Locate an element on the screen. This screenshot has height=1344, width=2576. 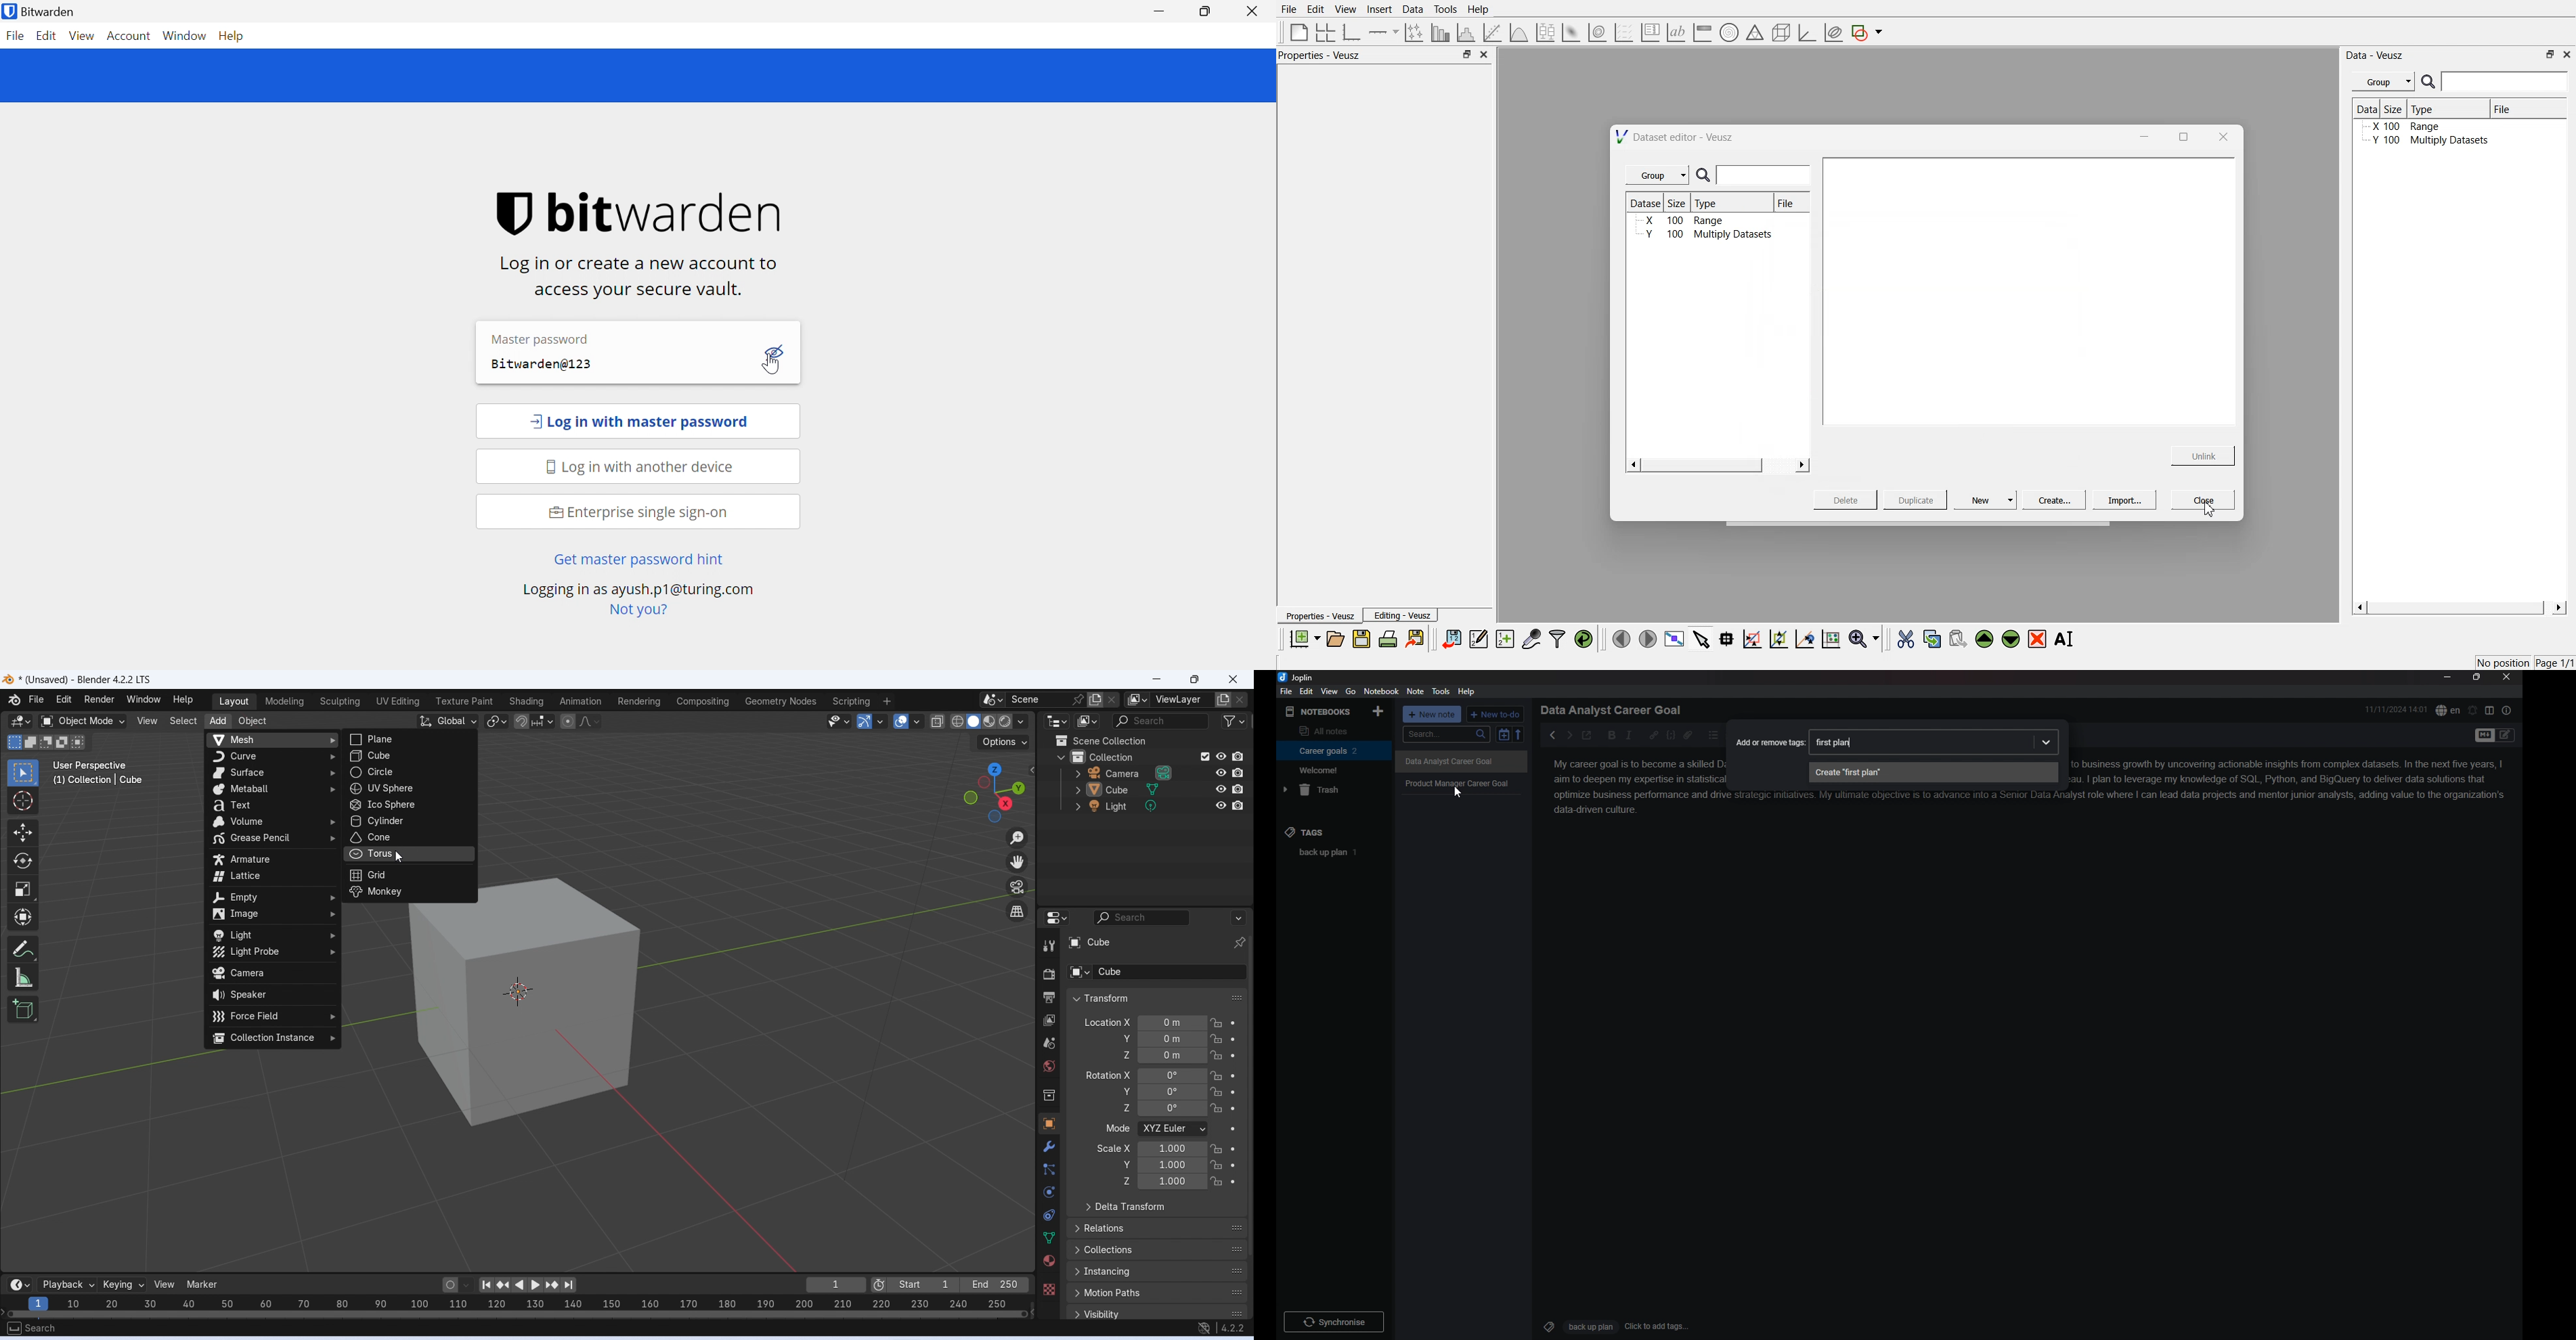
read data points is located at coordinates (1726, 639).